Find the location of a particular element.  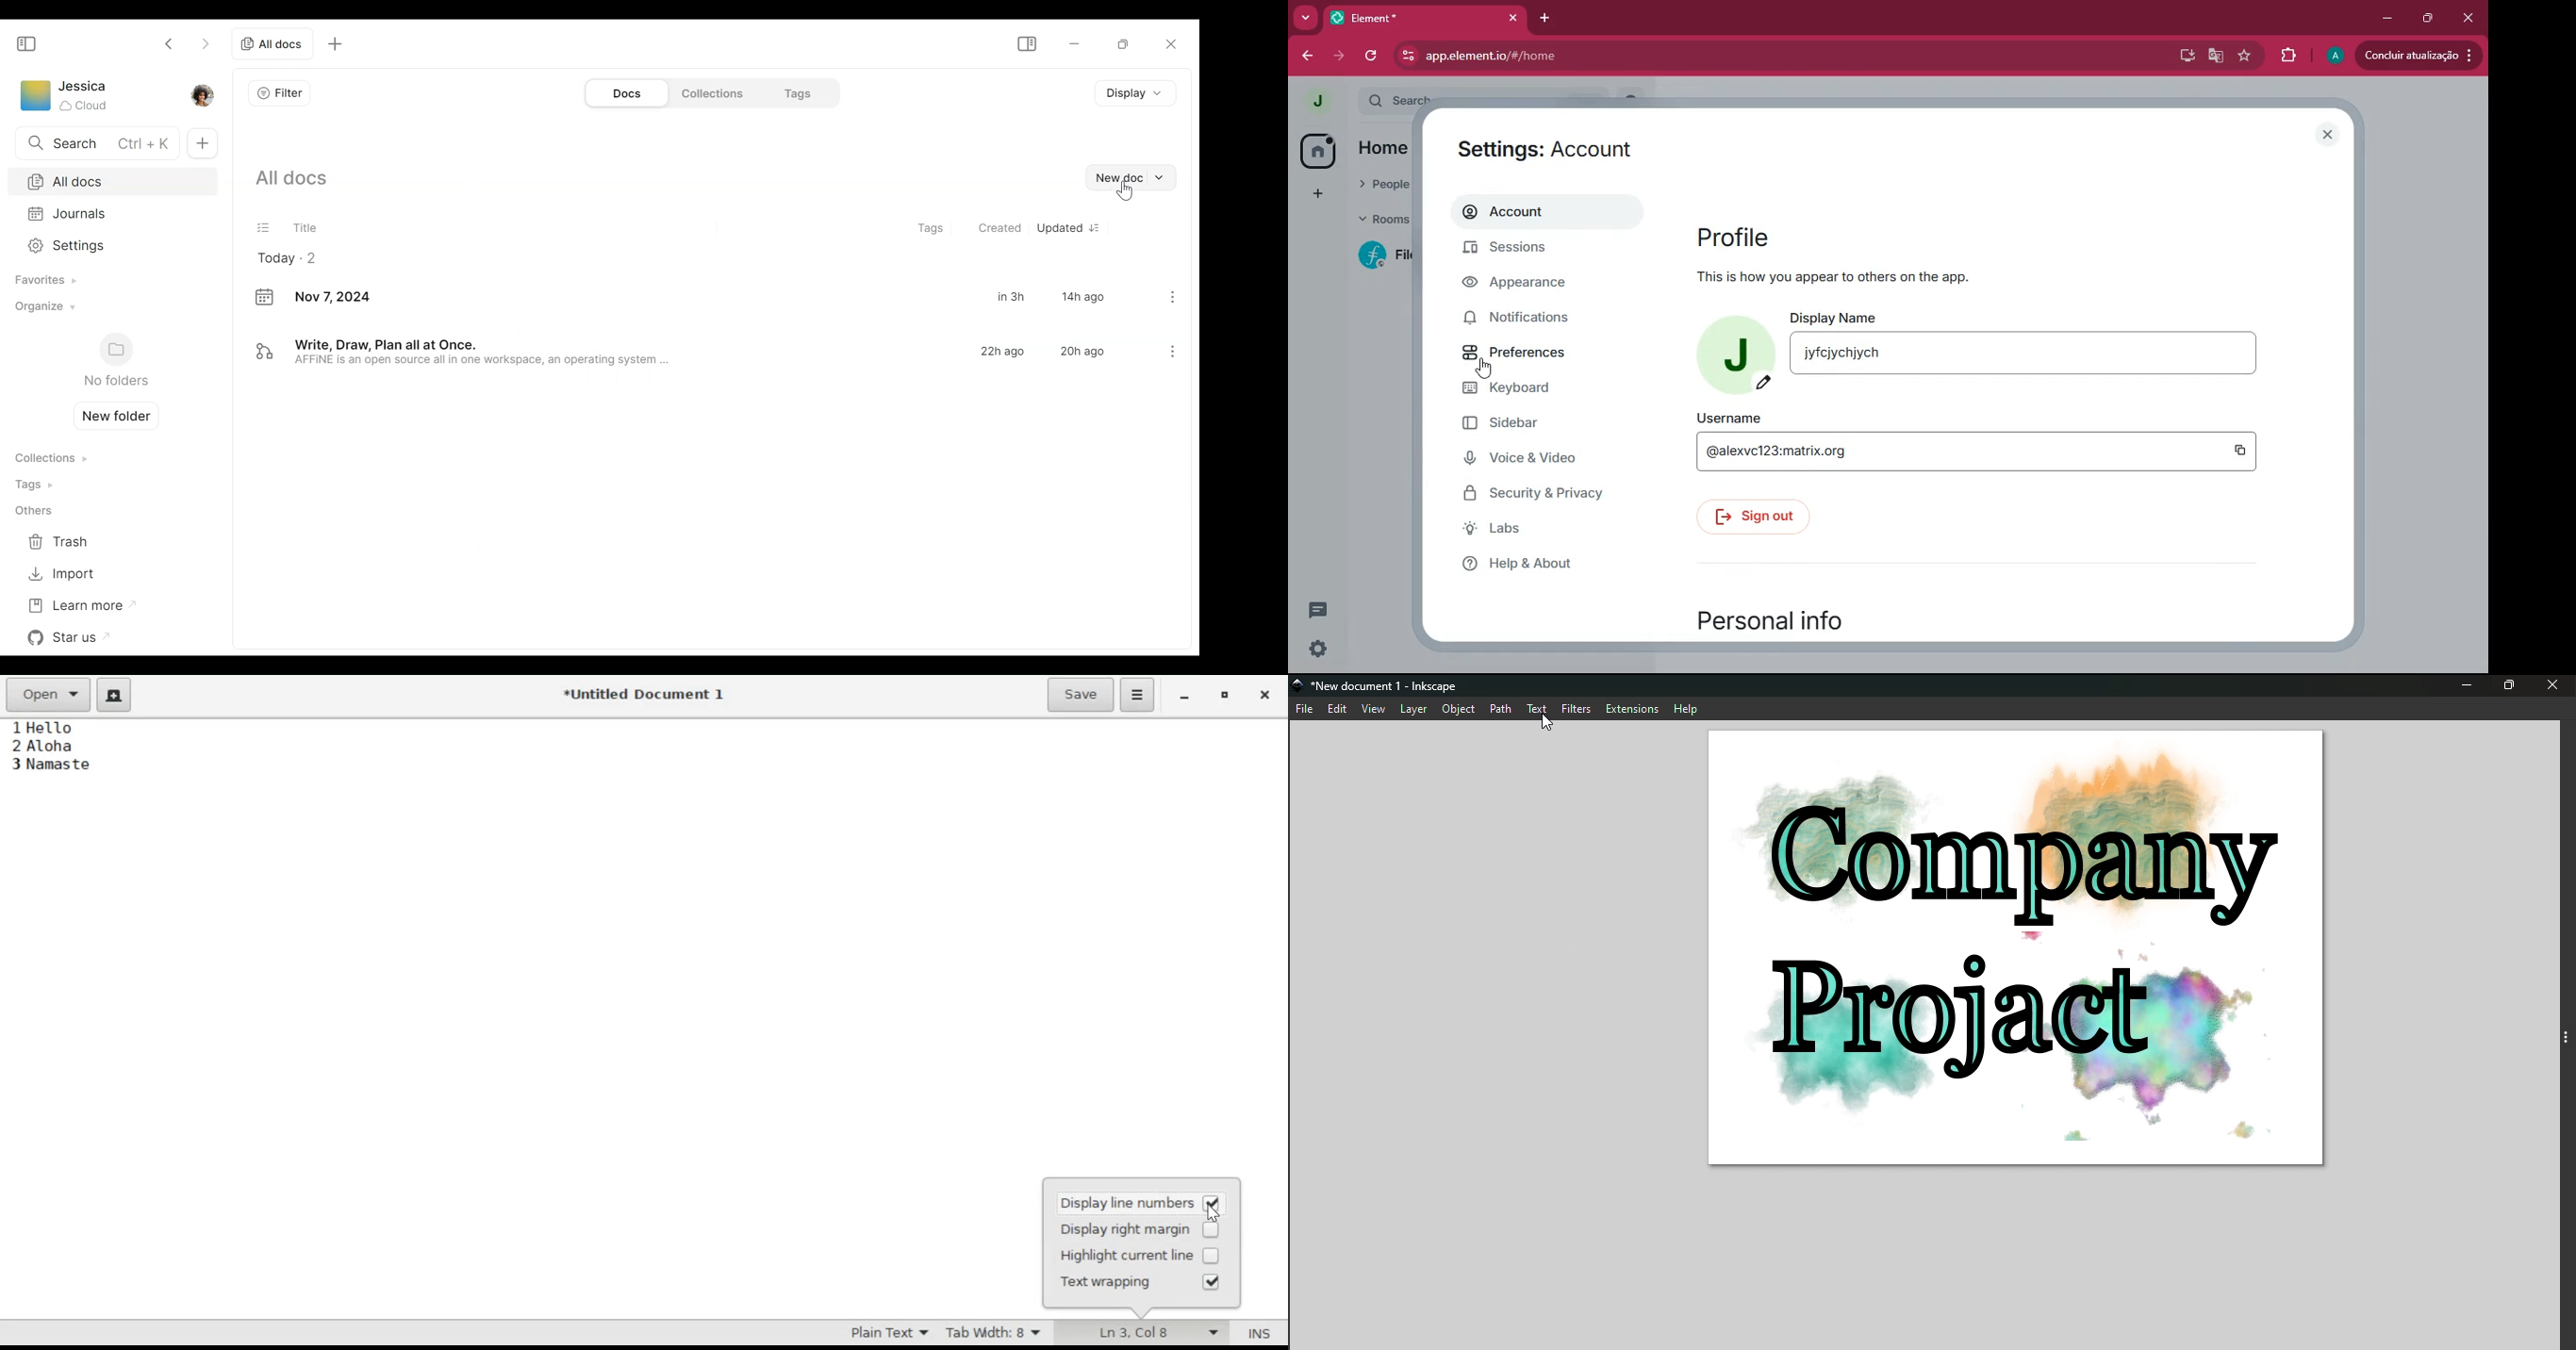

personal info is located at coordinates (1799, 622).